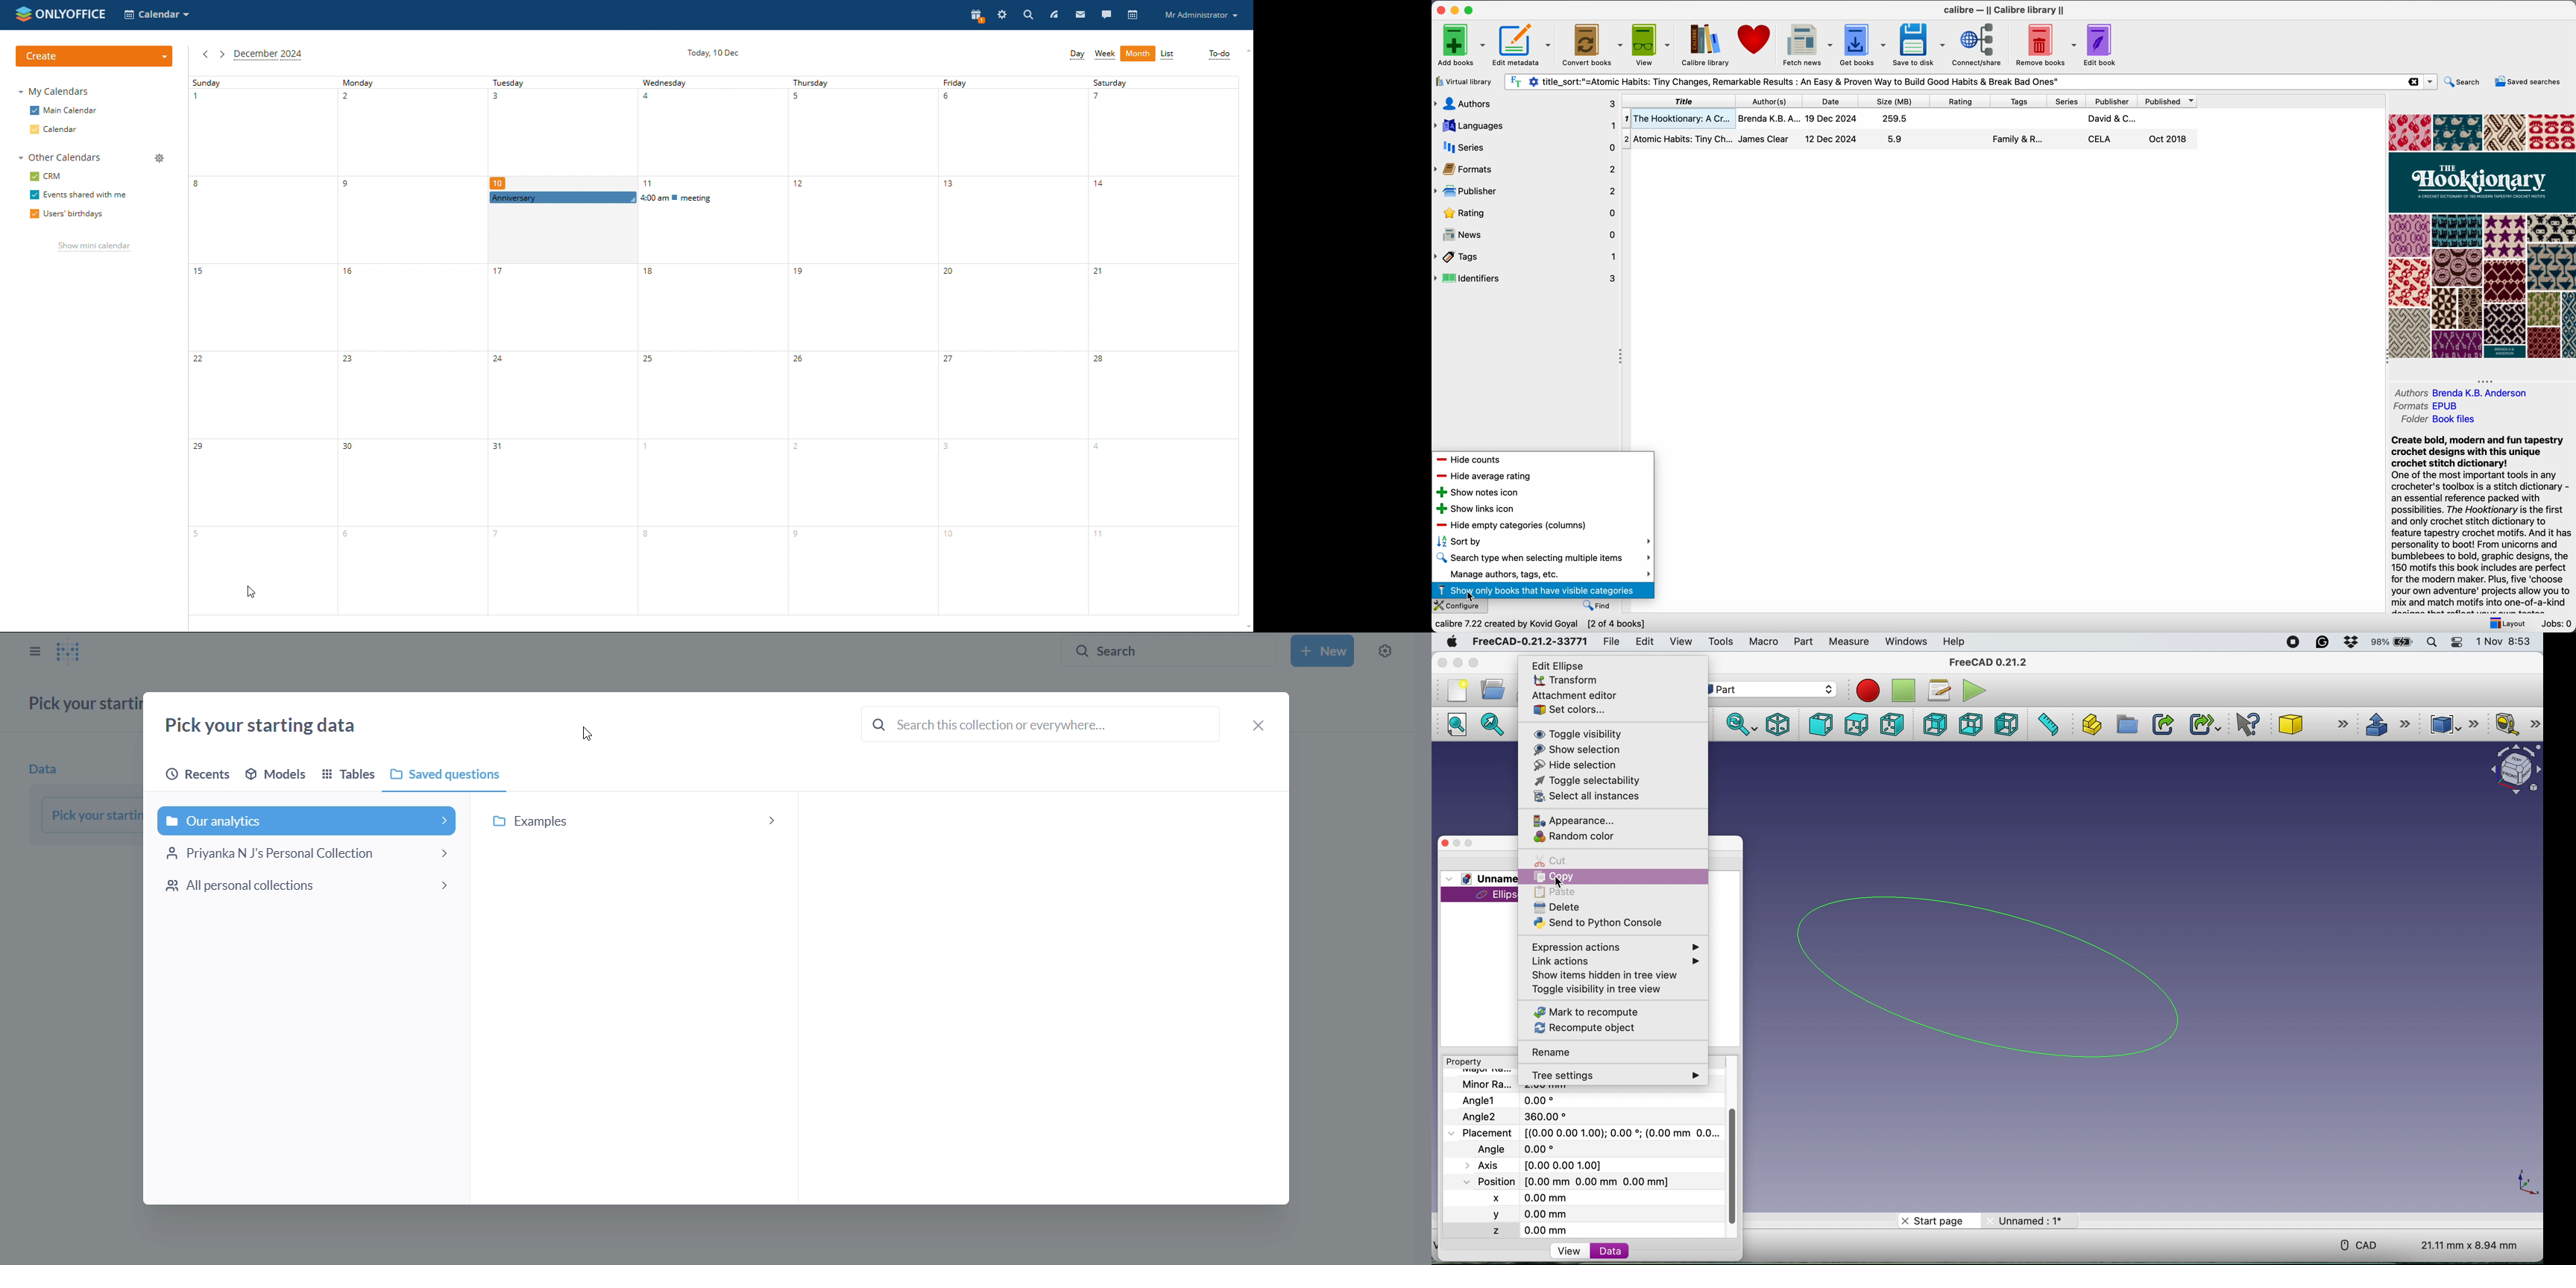 The image size is (2576, 1288). Describe the element at coordinates (2045, 43) in the screenshot. I see `remove books` at that location.